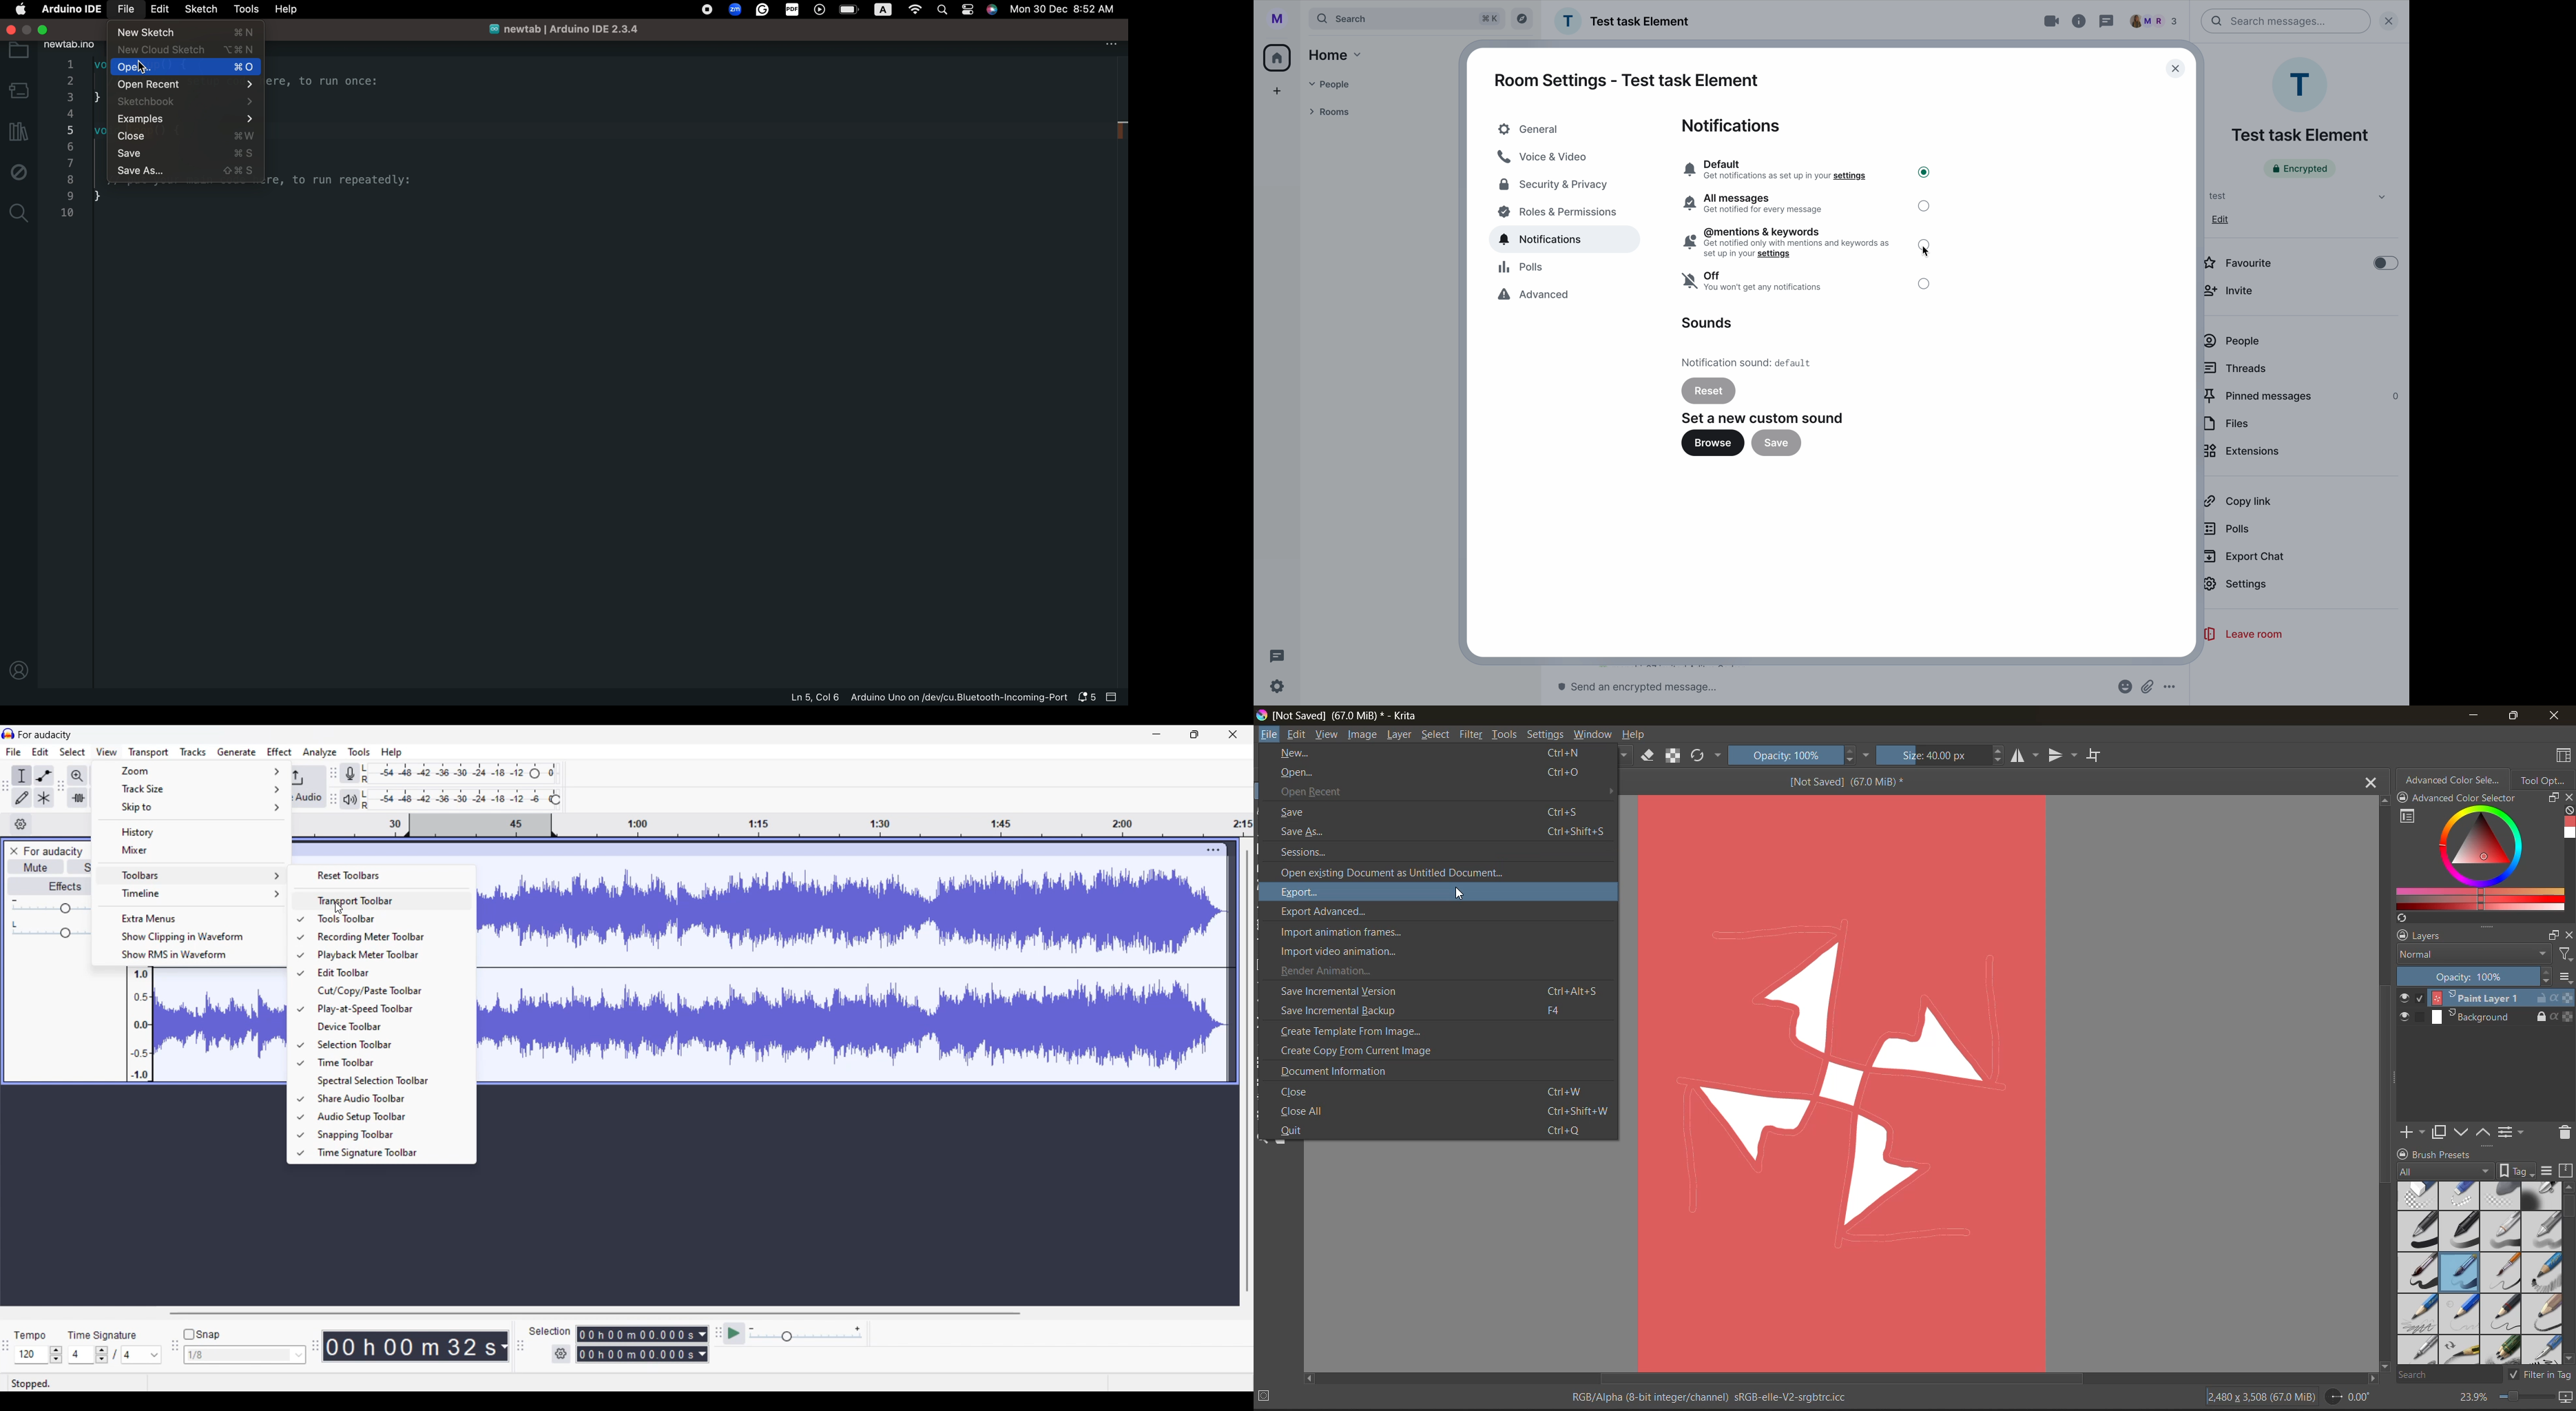 This screenshot has width=2576, height=1428. I want to click on Share audio, so click(308, 787).